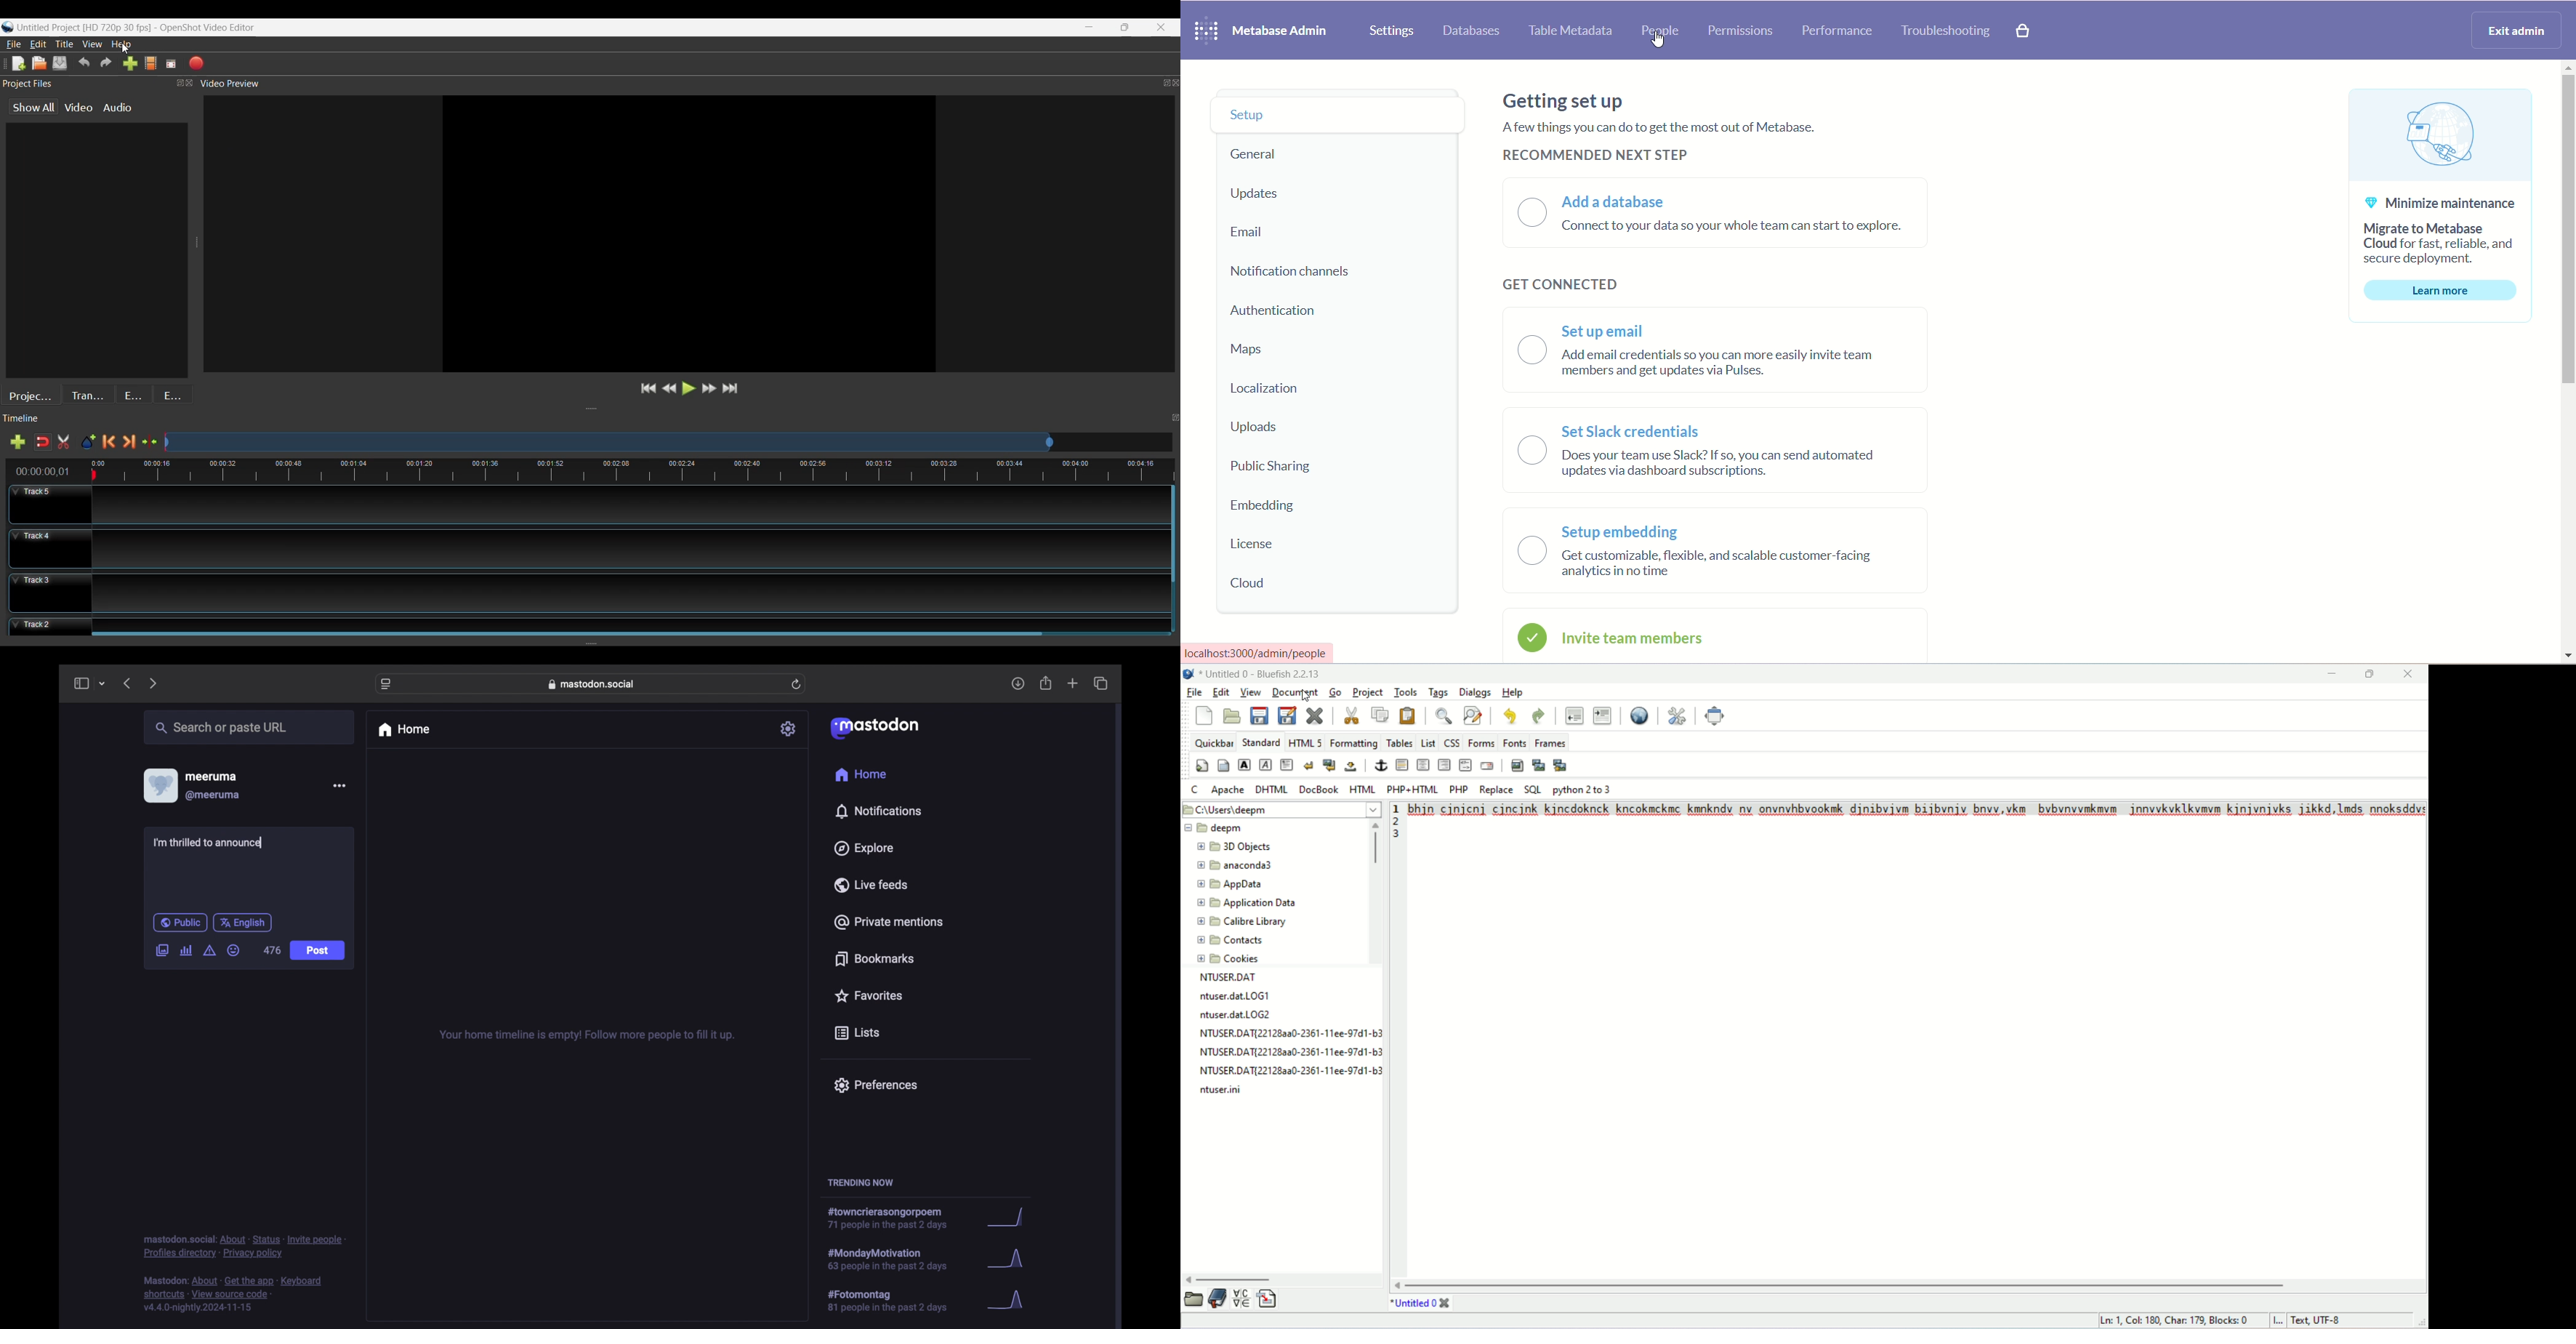 This screenshot has width=2576, height=1344. I want to click on title, so click(1422, 1302).